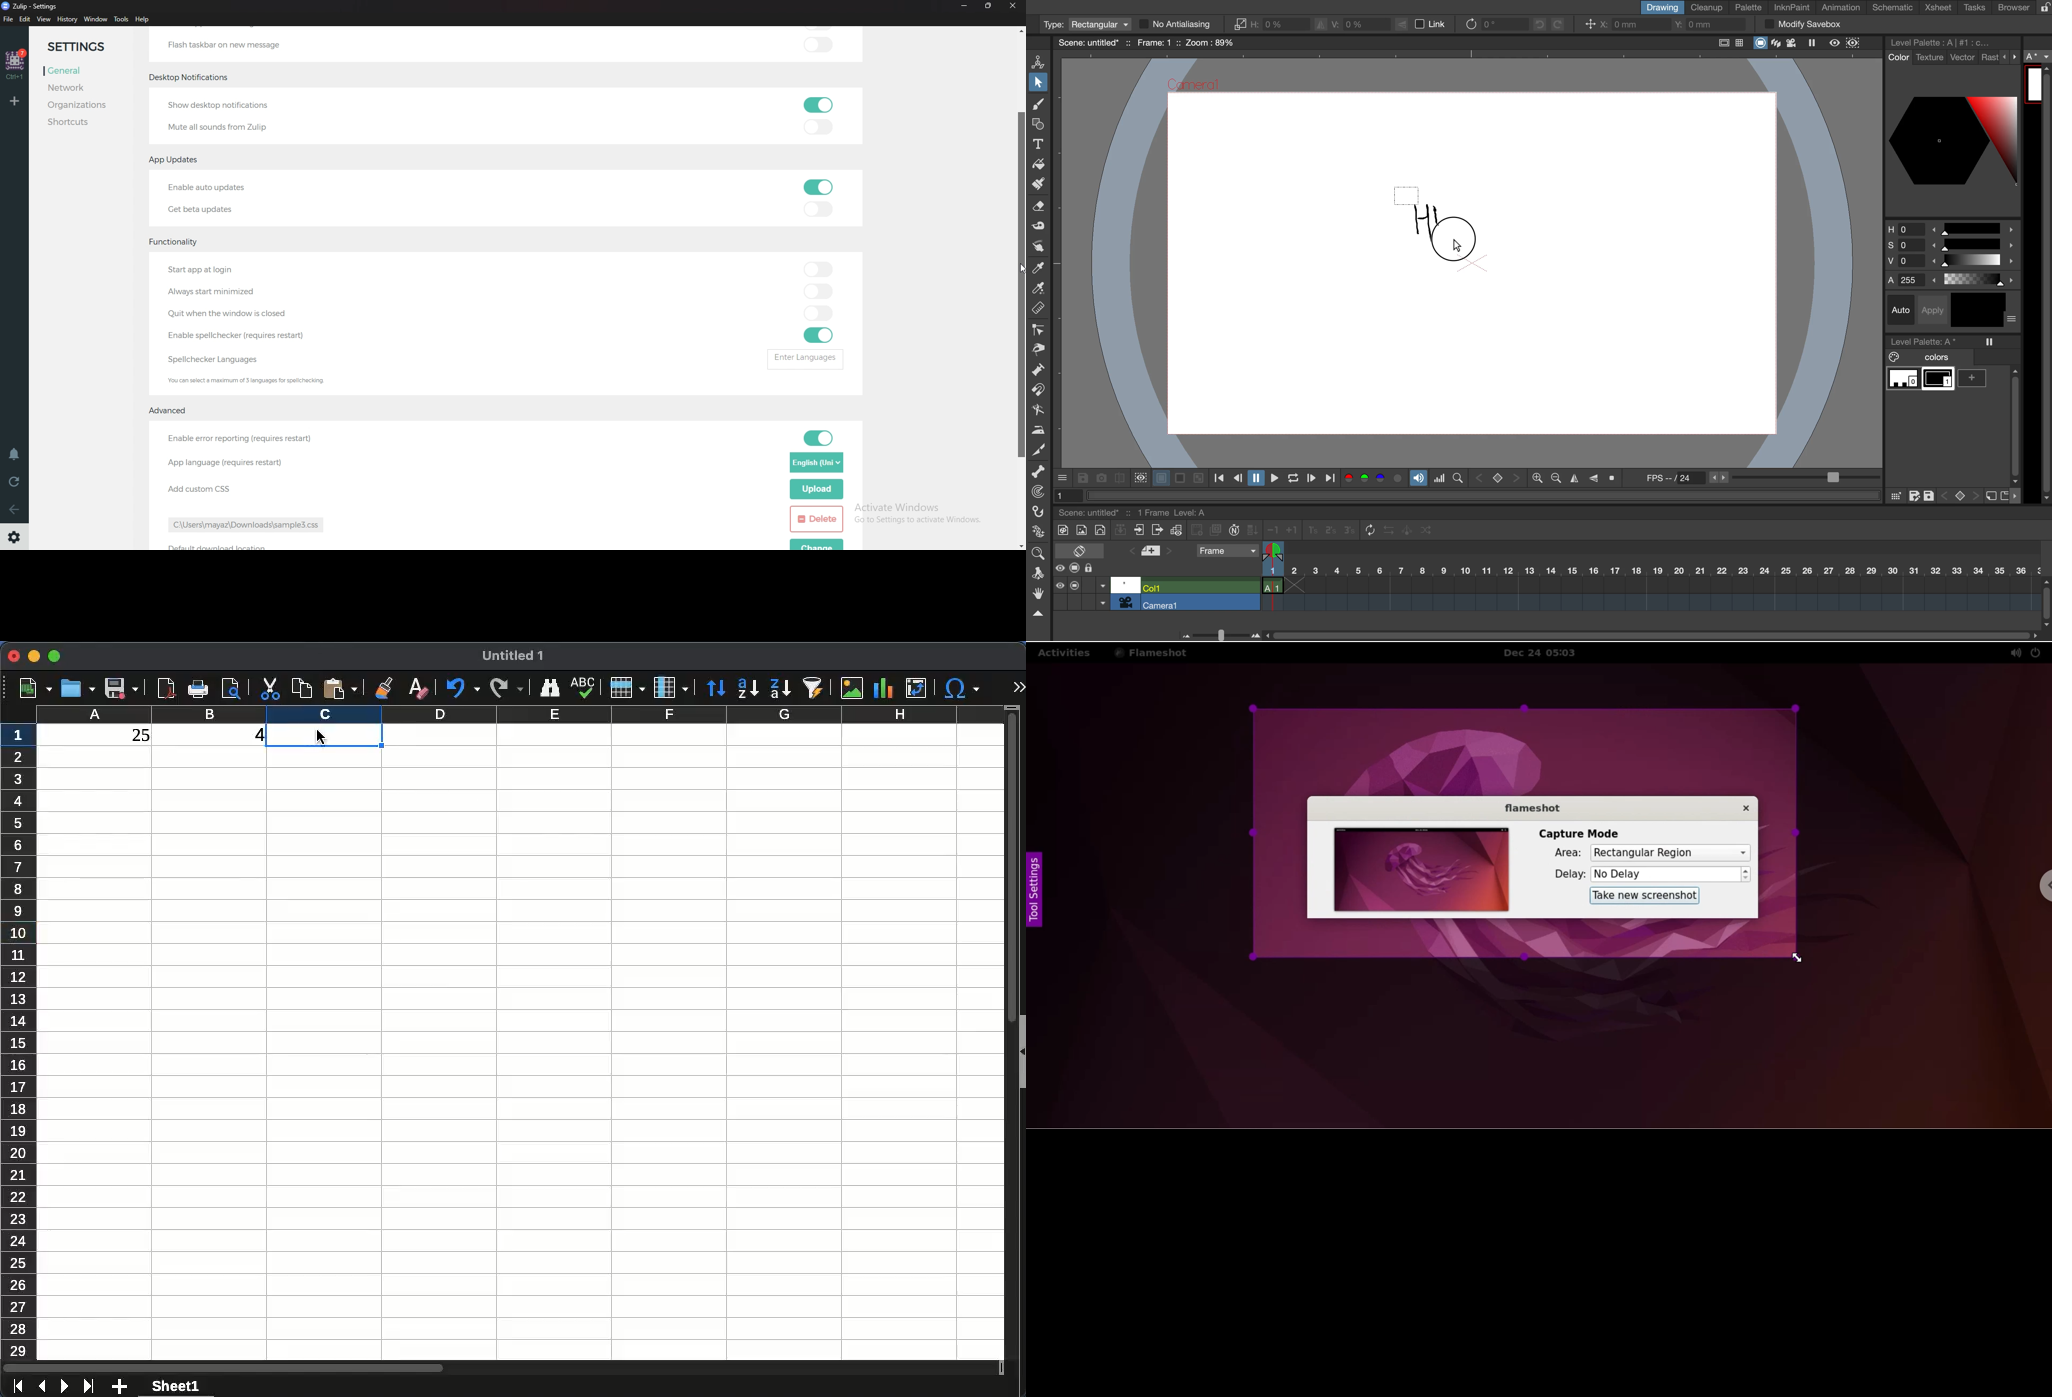 The image size is (2072, 1400). I want to click on Add organization, so click(13, 101).